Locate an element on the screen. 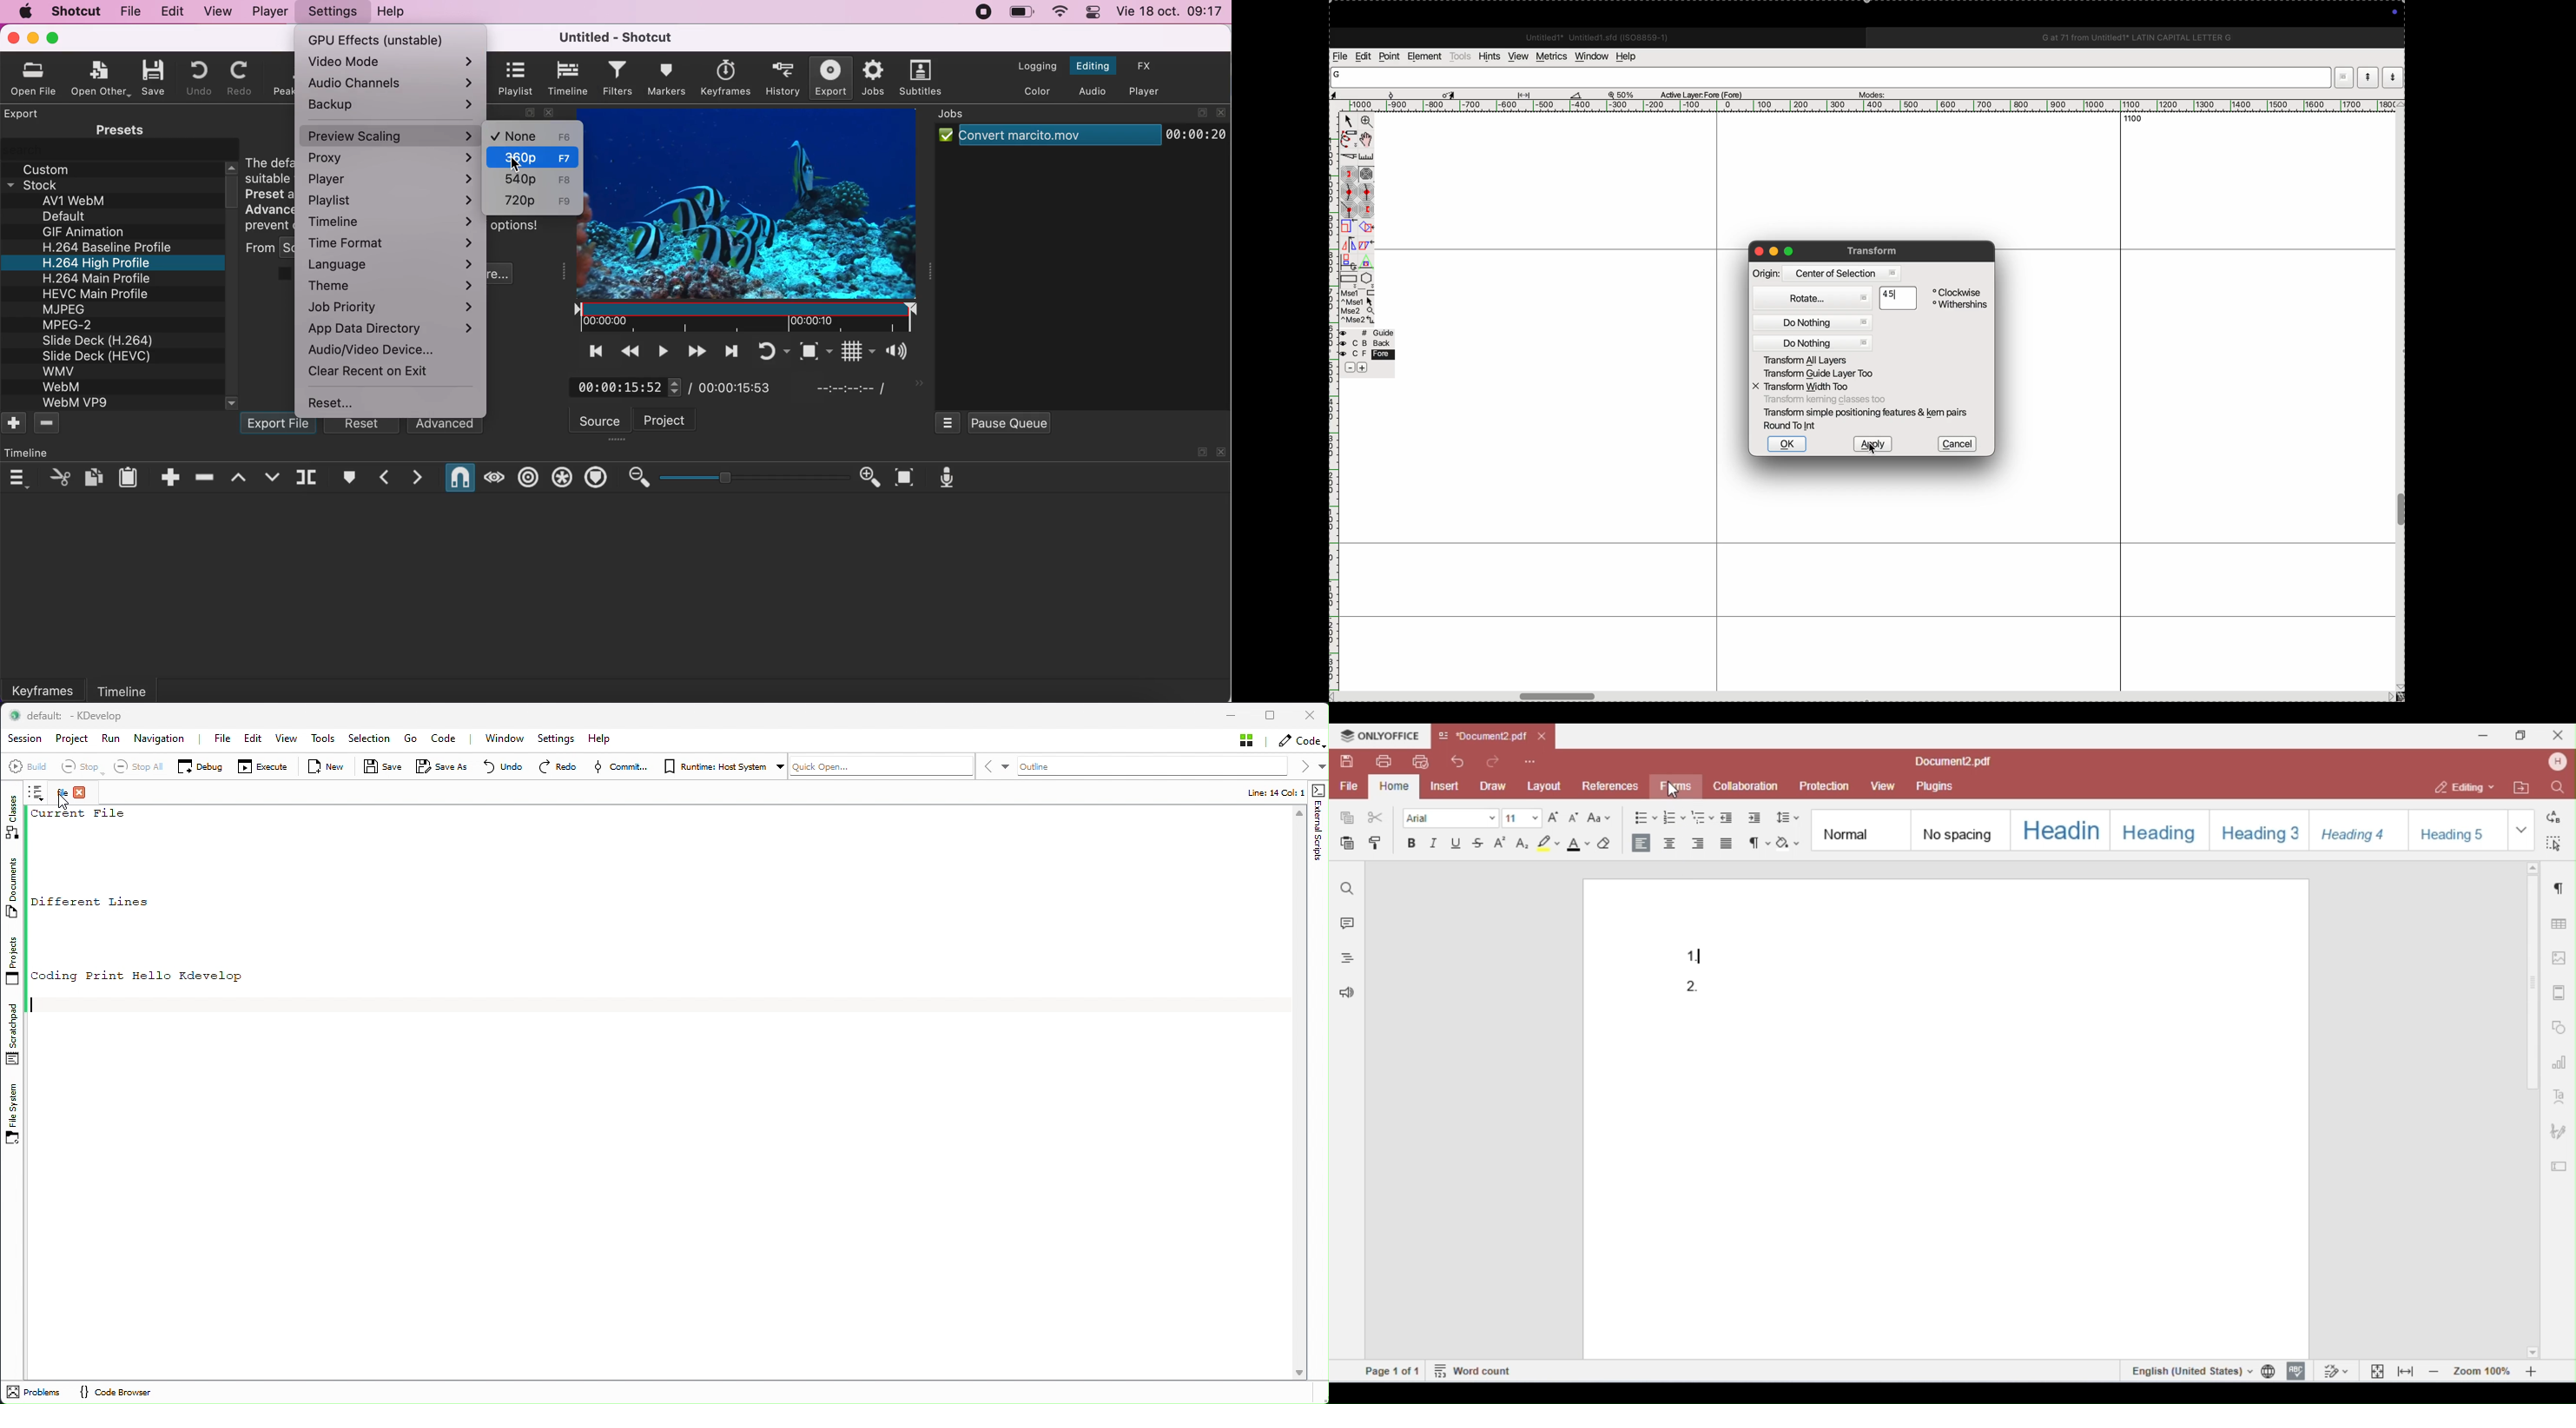 This screenshot has height=1428, width=2576. export panel is located at coordinates (22, 113).